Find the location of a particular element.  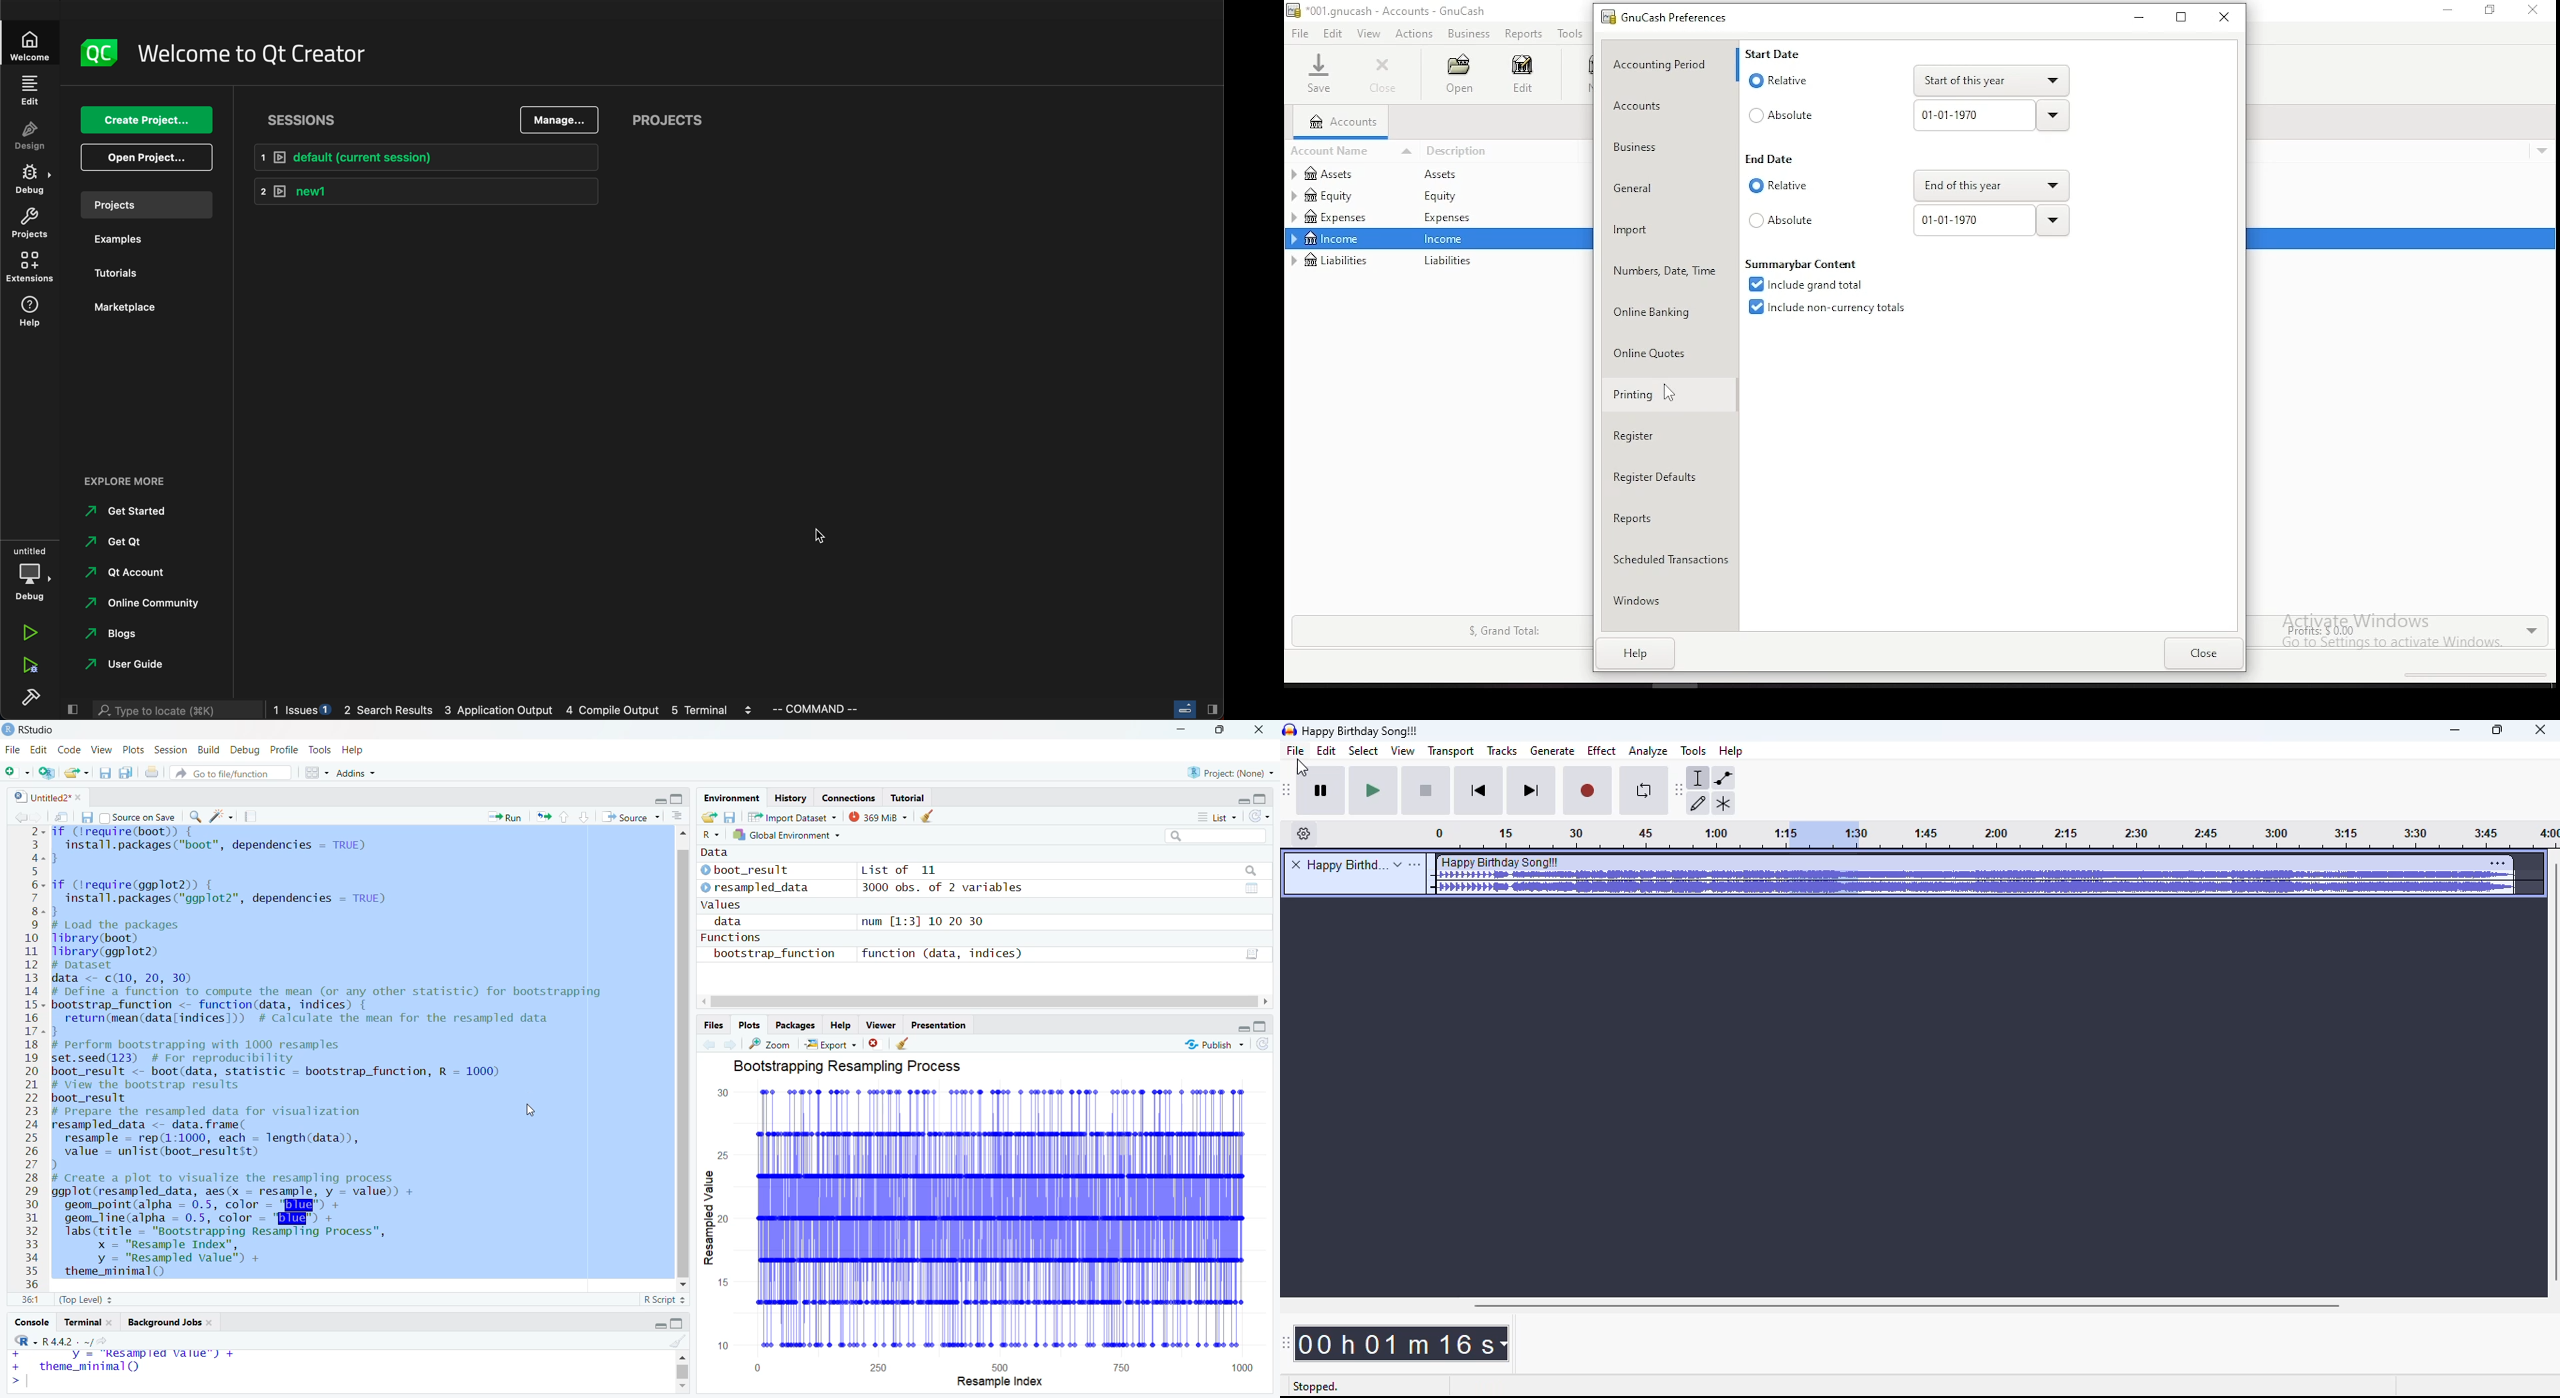

checkbox: include non currency totals is located at coordinates (1826, 307).